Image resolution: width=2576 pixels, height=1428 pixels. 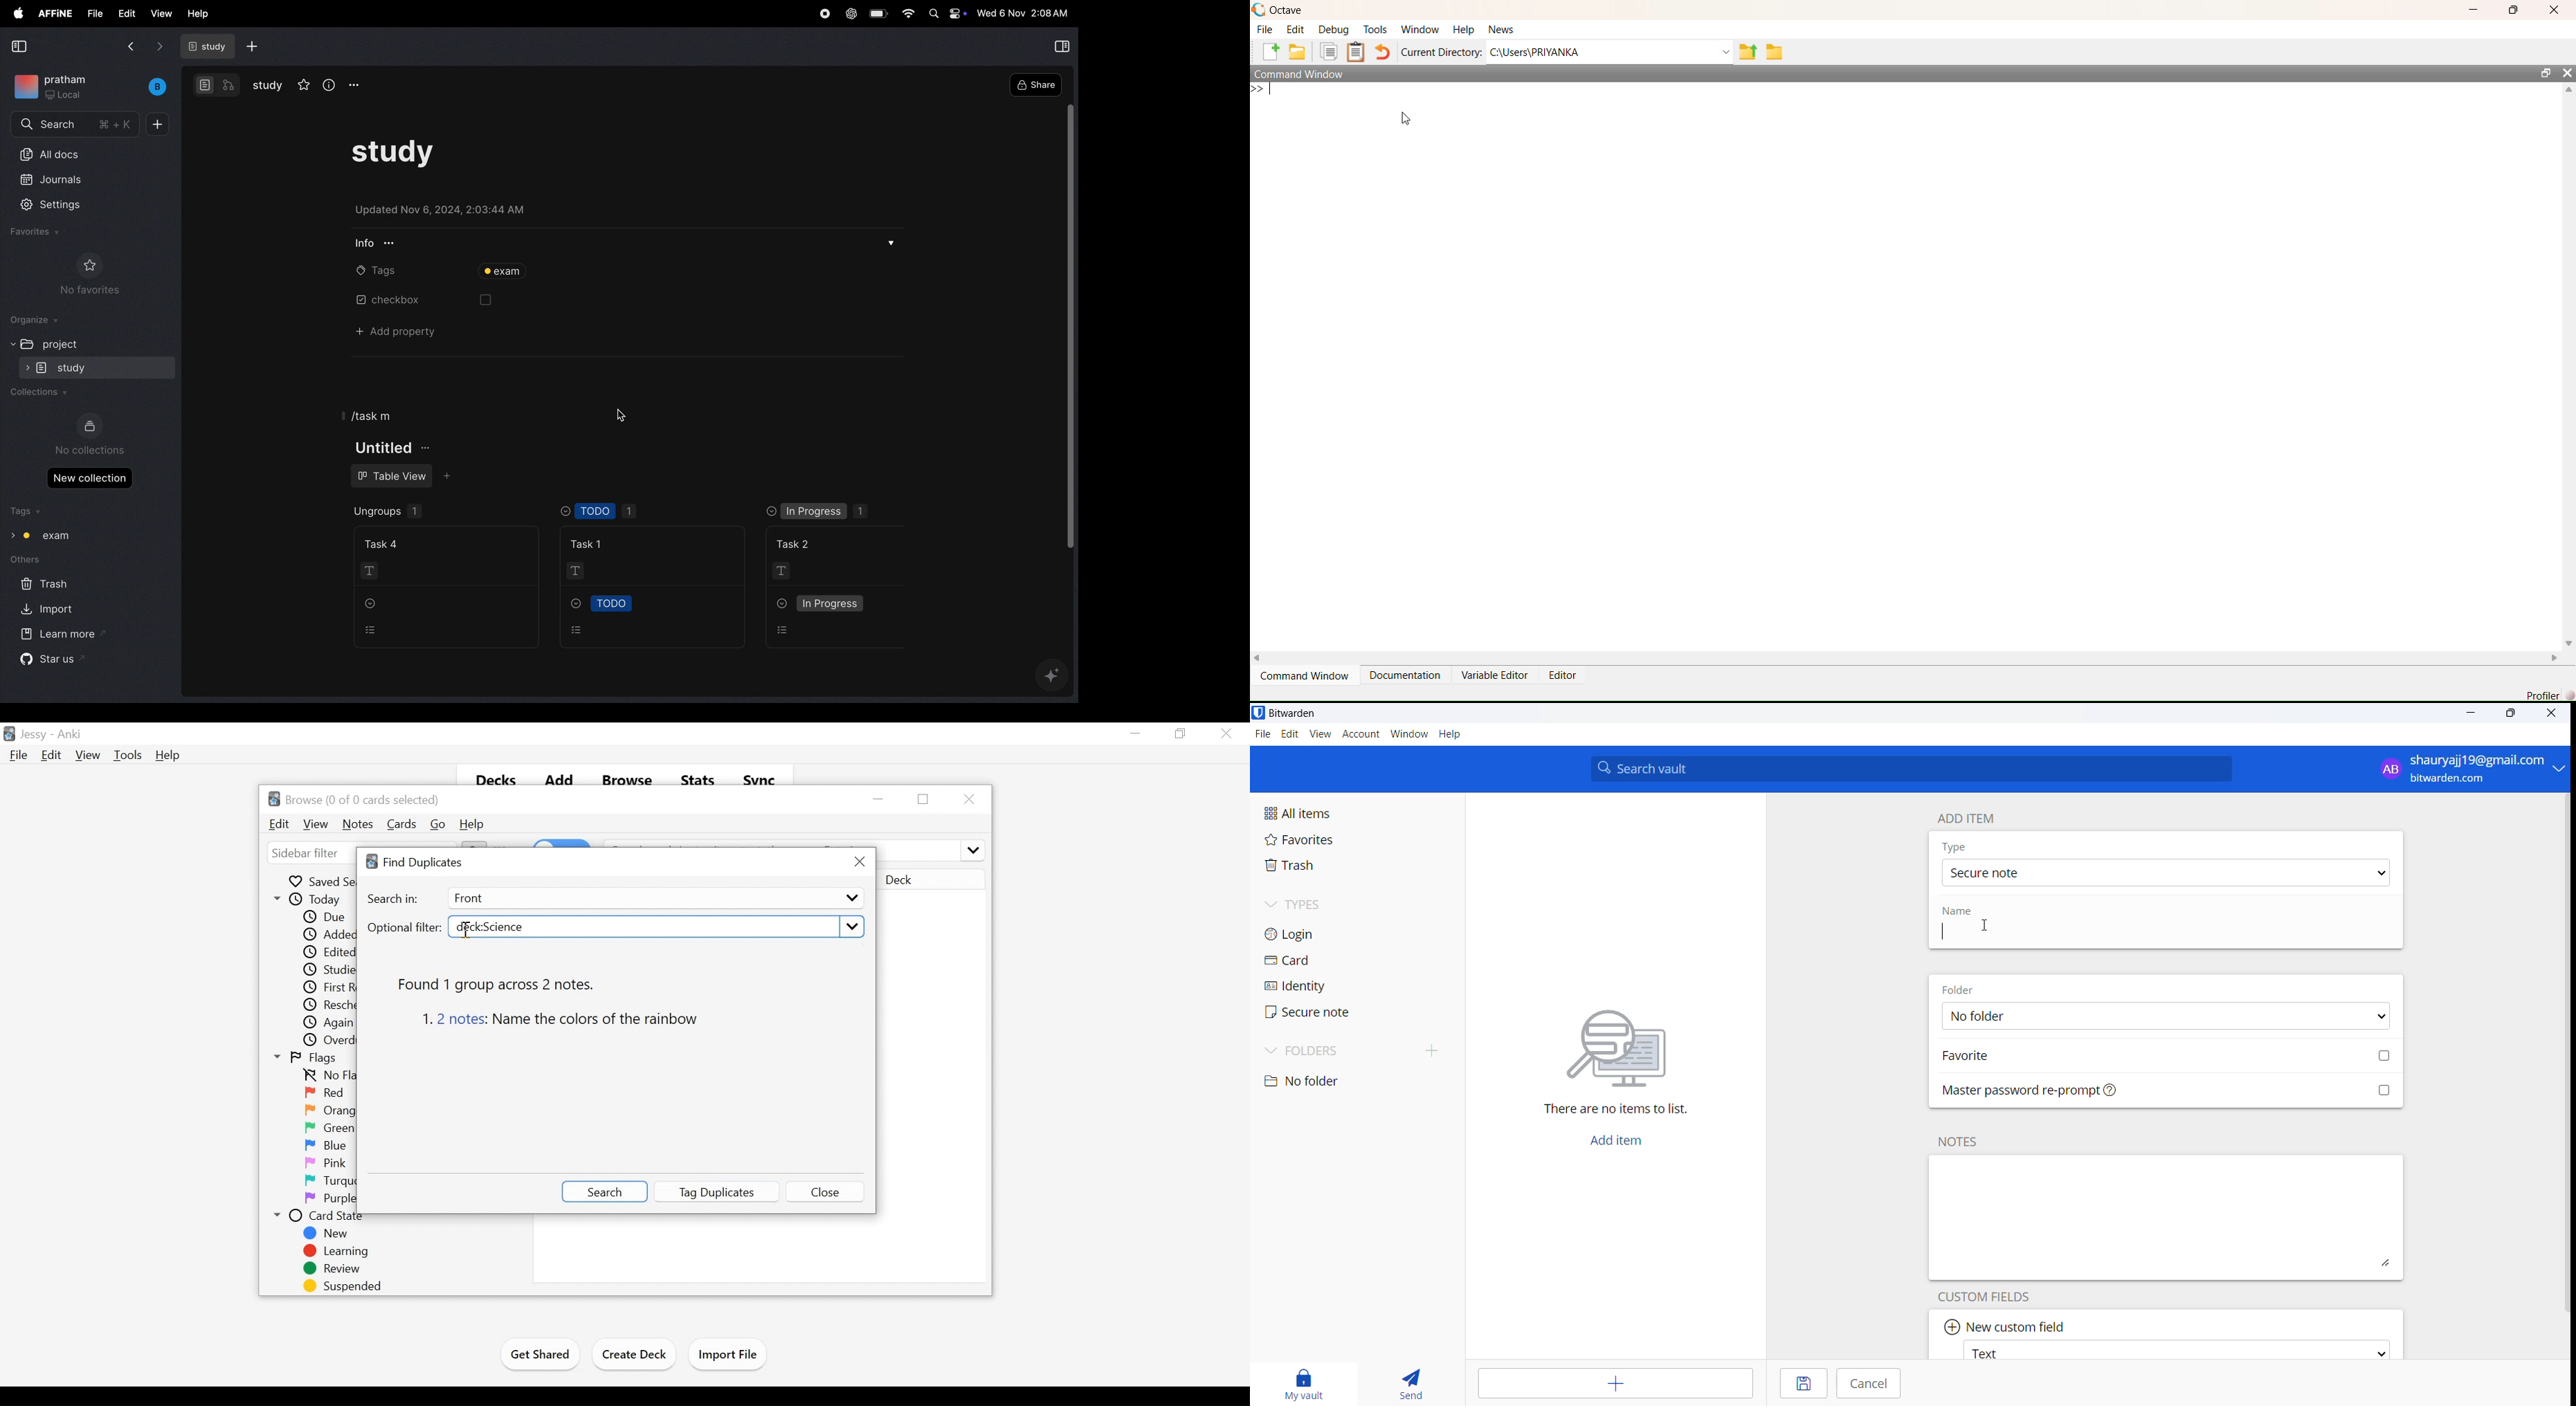 What do you see at coordinates (62, 179) in the screenshot?
I see `jornals` at bounding box center [62, 179].